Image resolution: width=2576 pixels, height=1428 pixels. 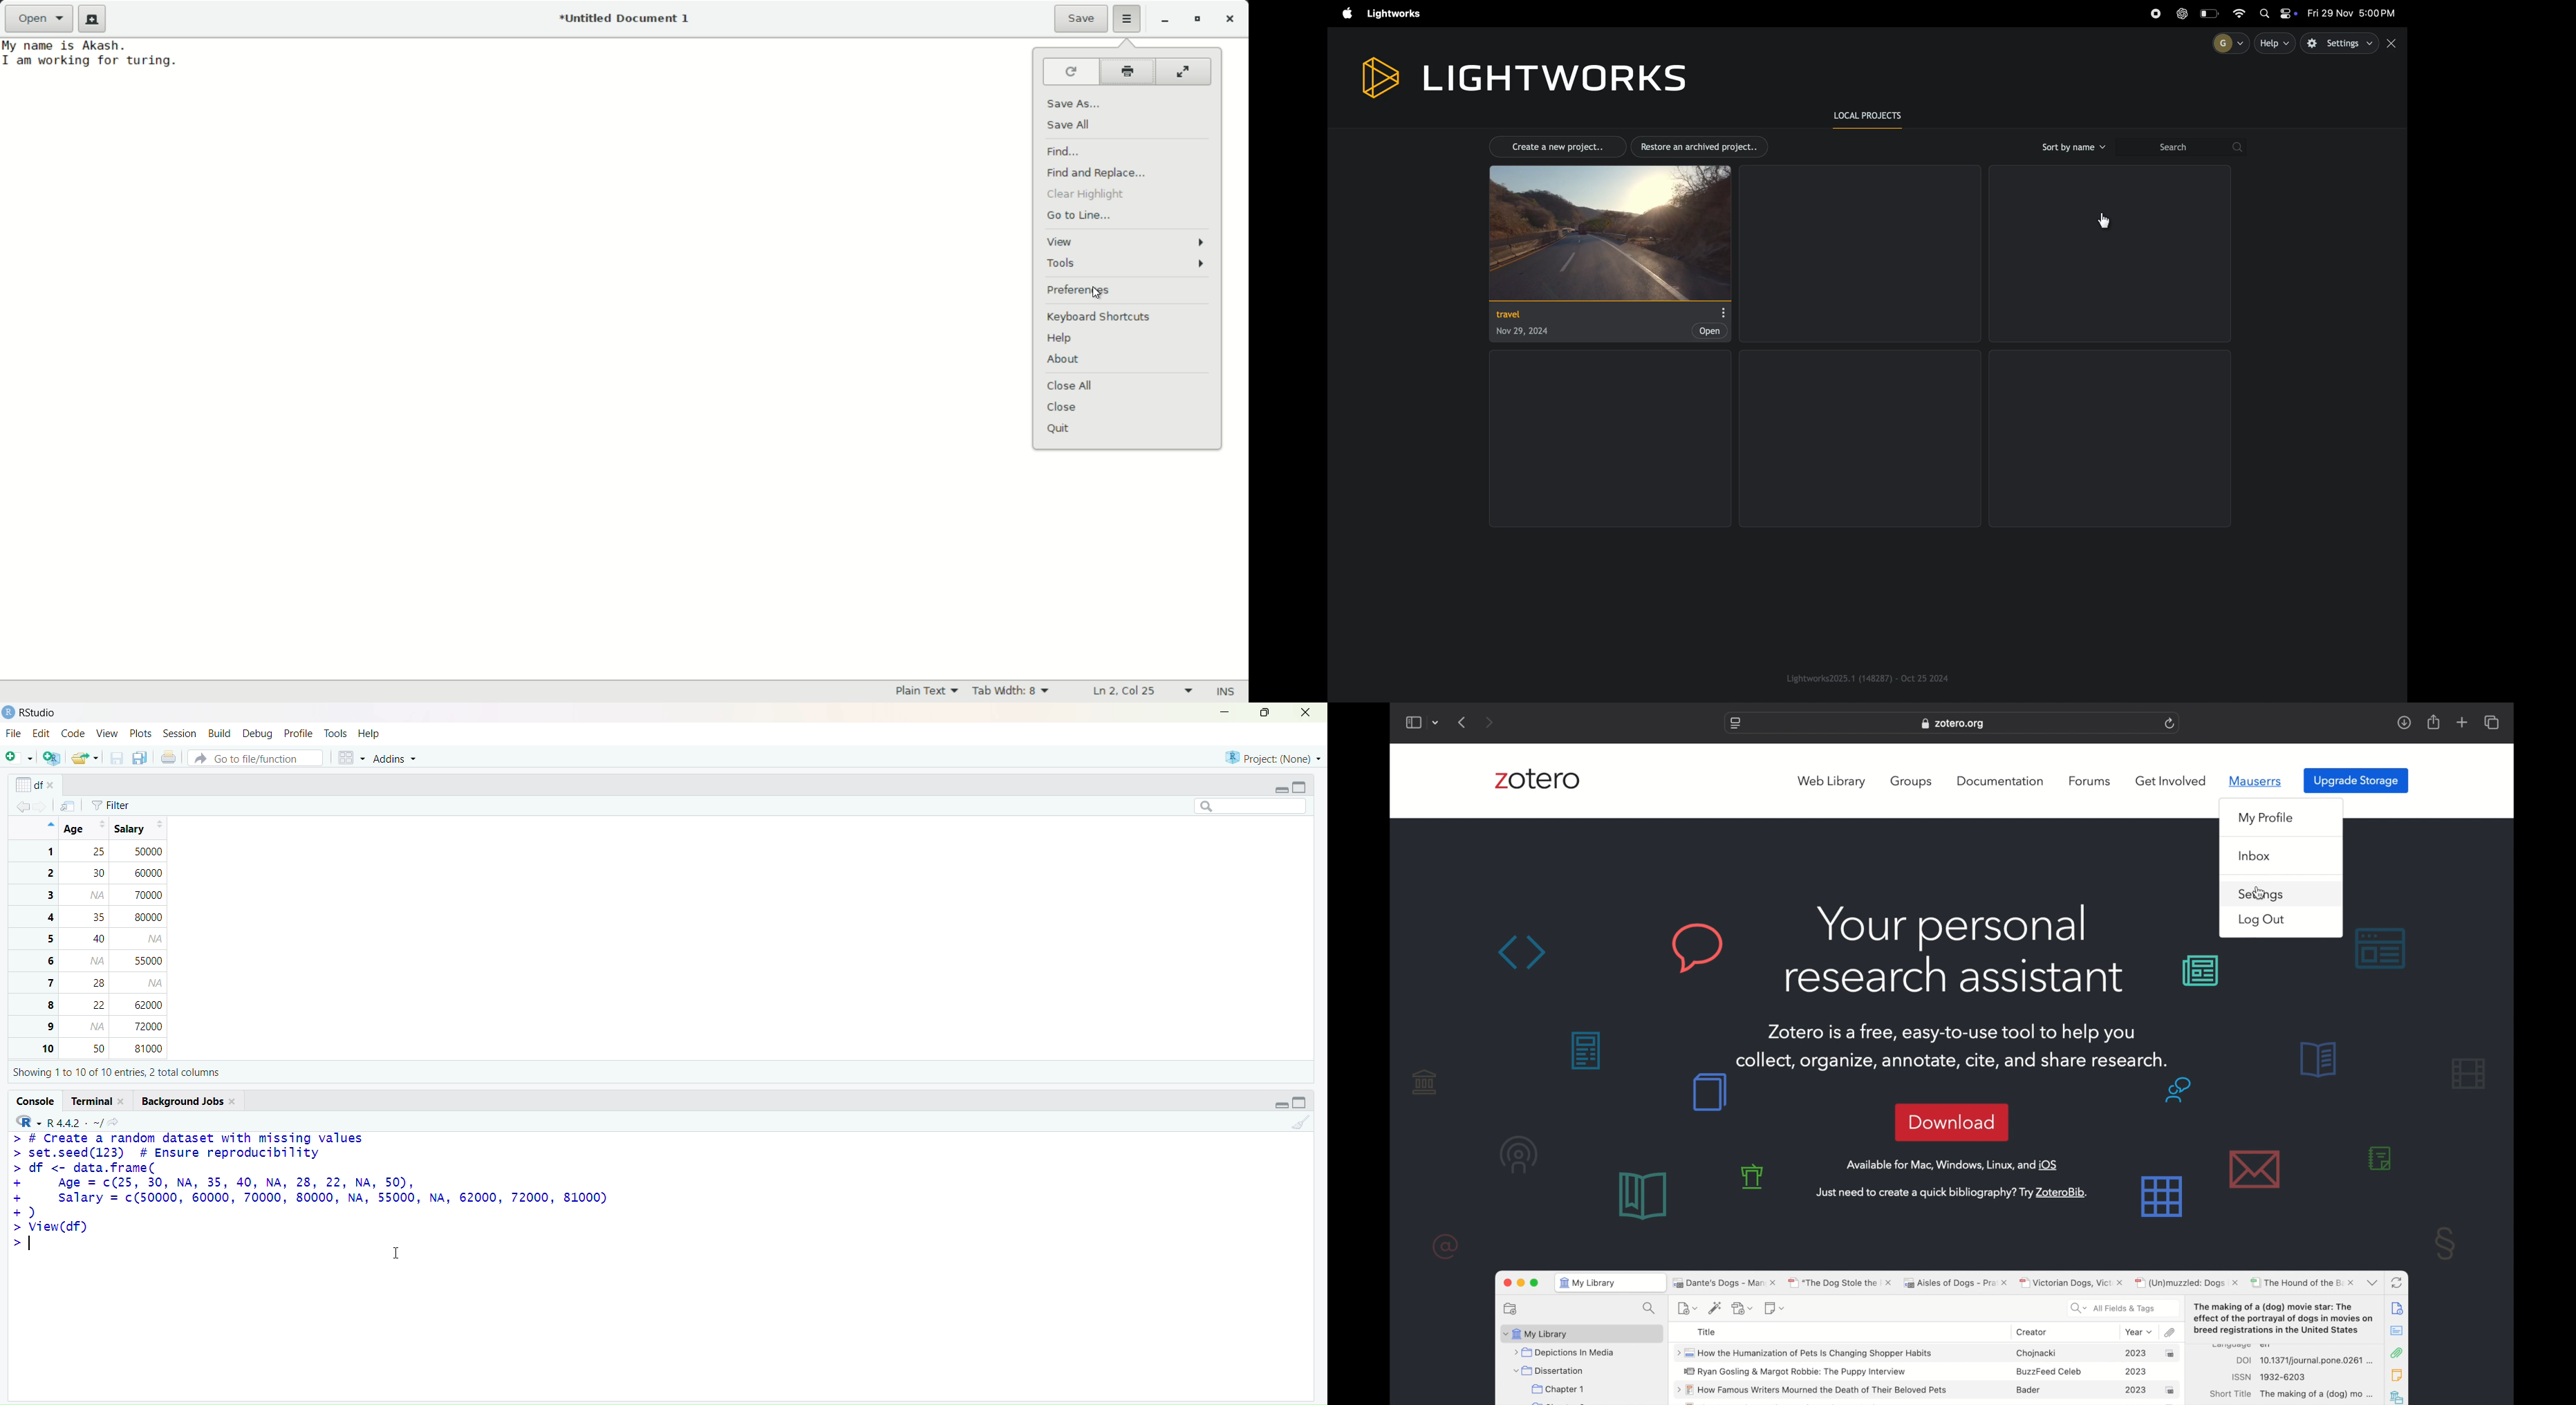 I want to click on add, so click(x=2463, y=722).